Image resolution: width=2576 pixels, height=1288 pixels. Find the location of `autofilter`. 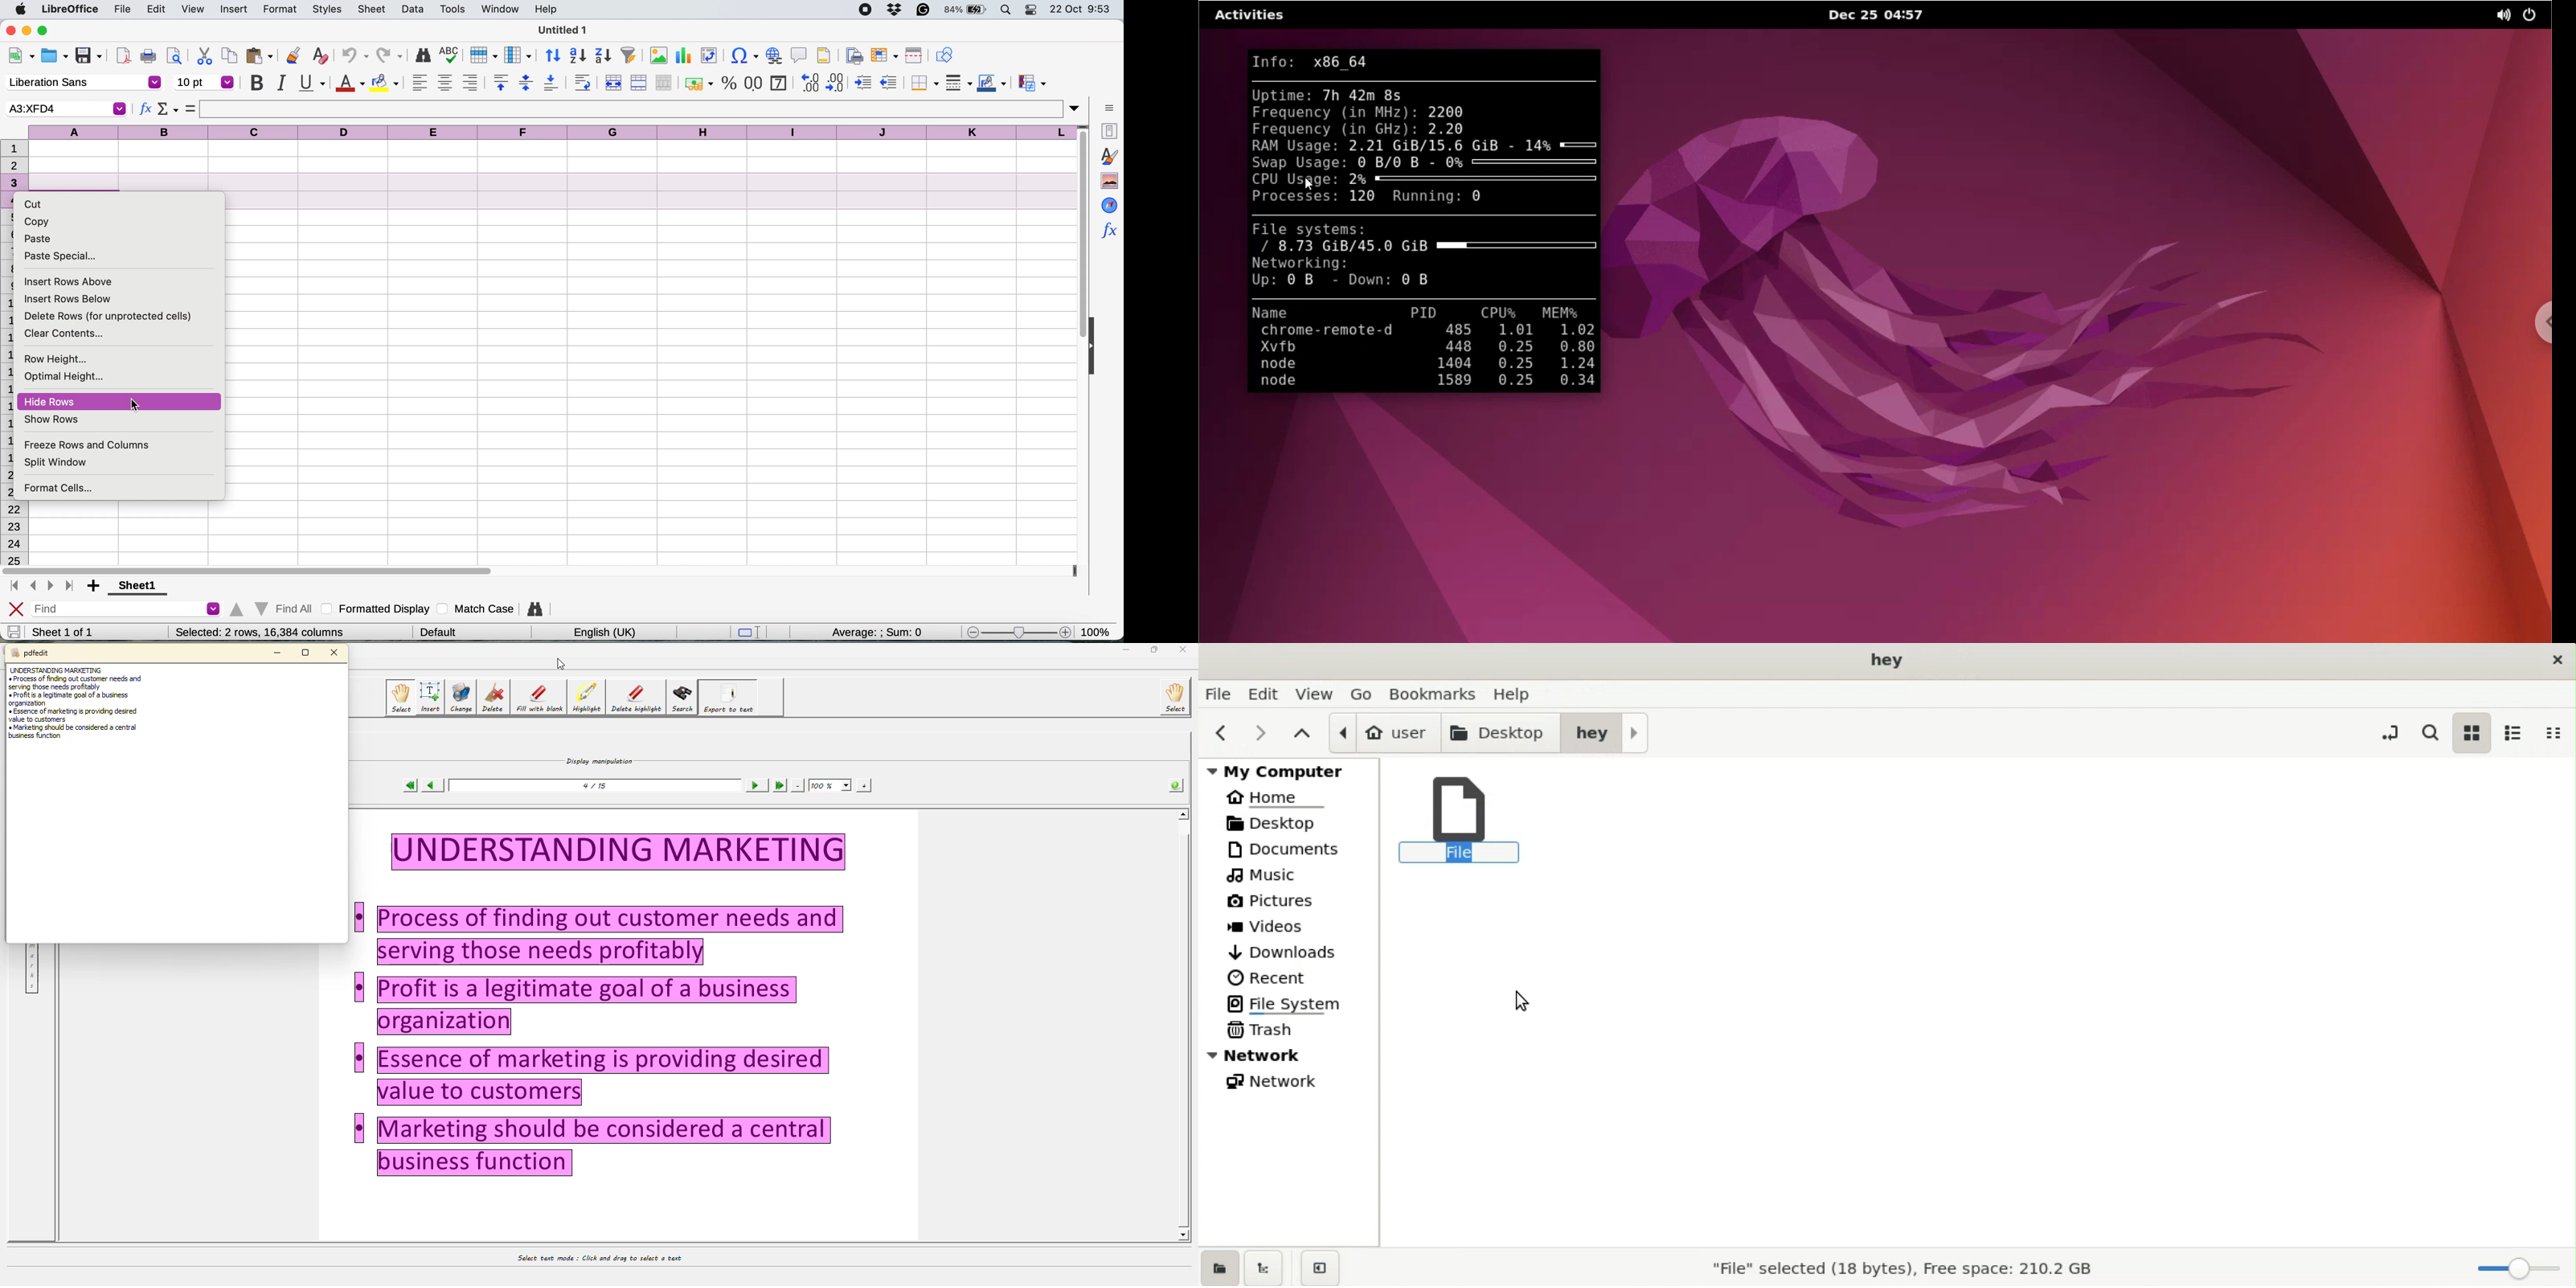

autofilter is located at coordinates (629, 55).